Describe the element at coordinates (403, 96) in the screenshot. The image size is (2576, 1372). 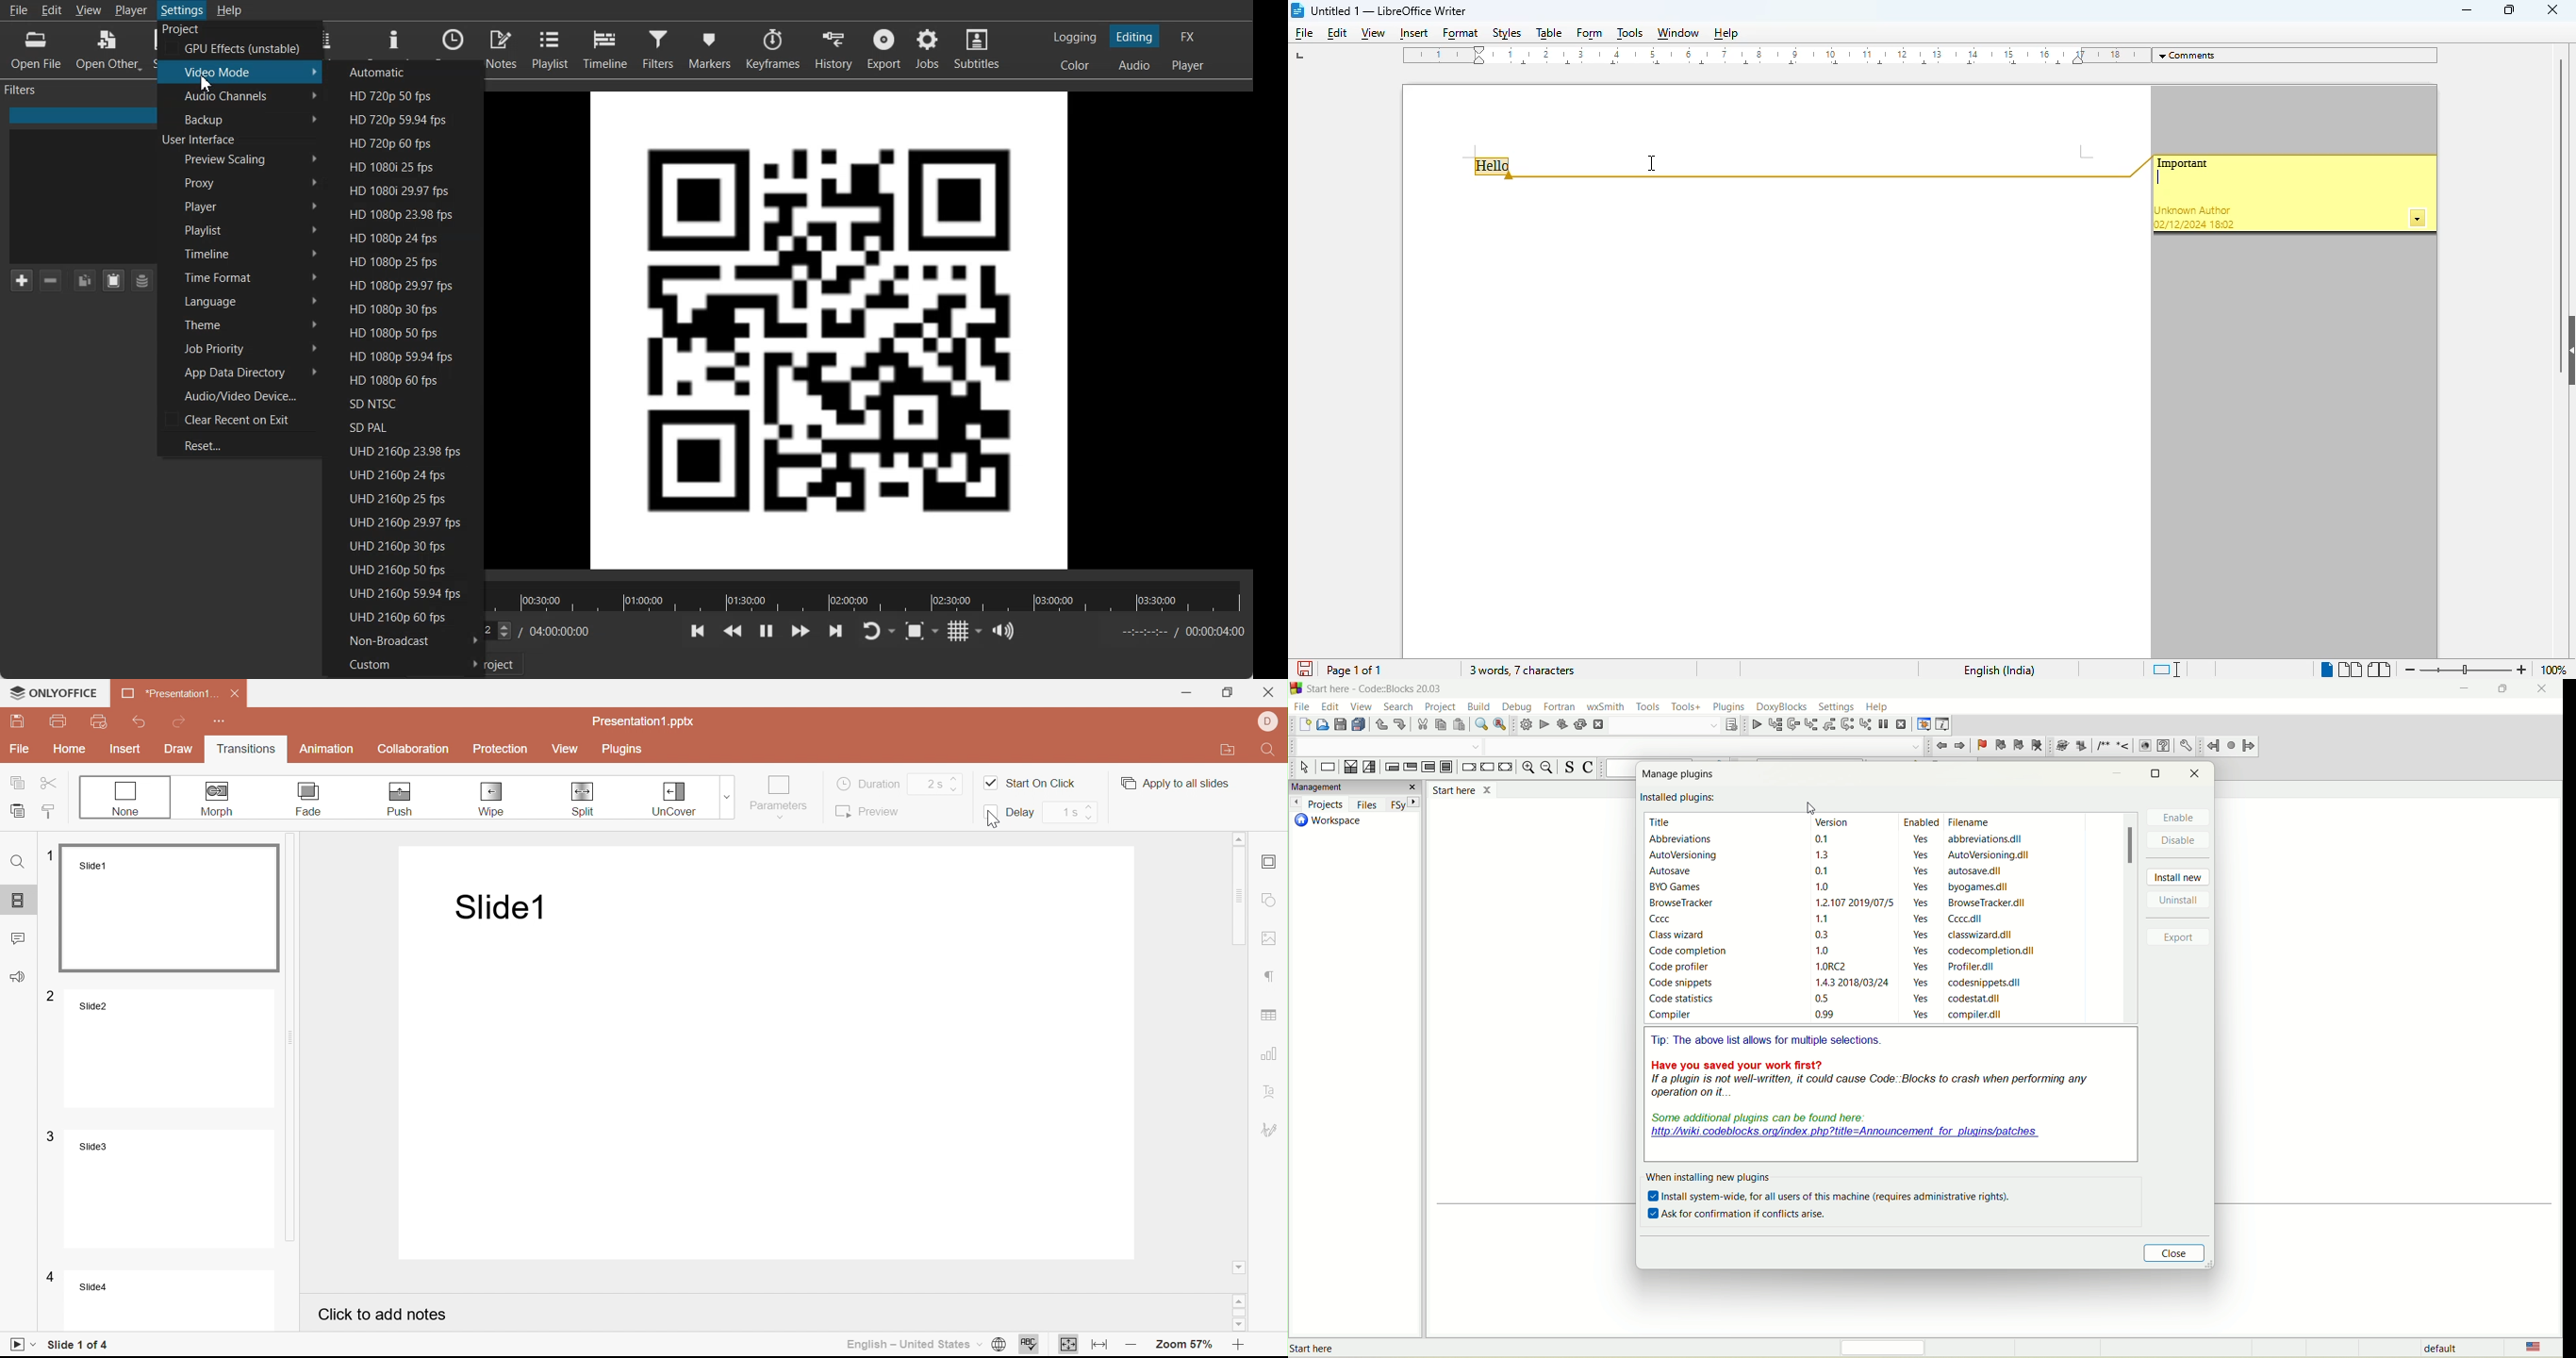
I see `HD 720p 50 fps` at that location.